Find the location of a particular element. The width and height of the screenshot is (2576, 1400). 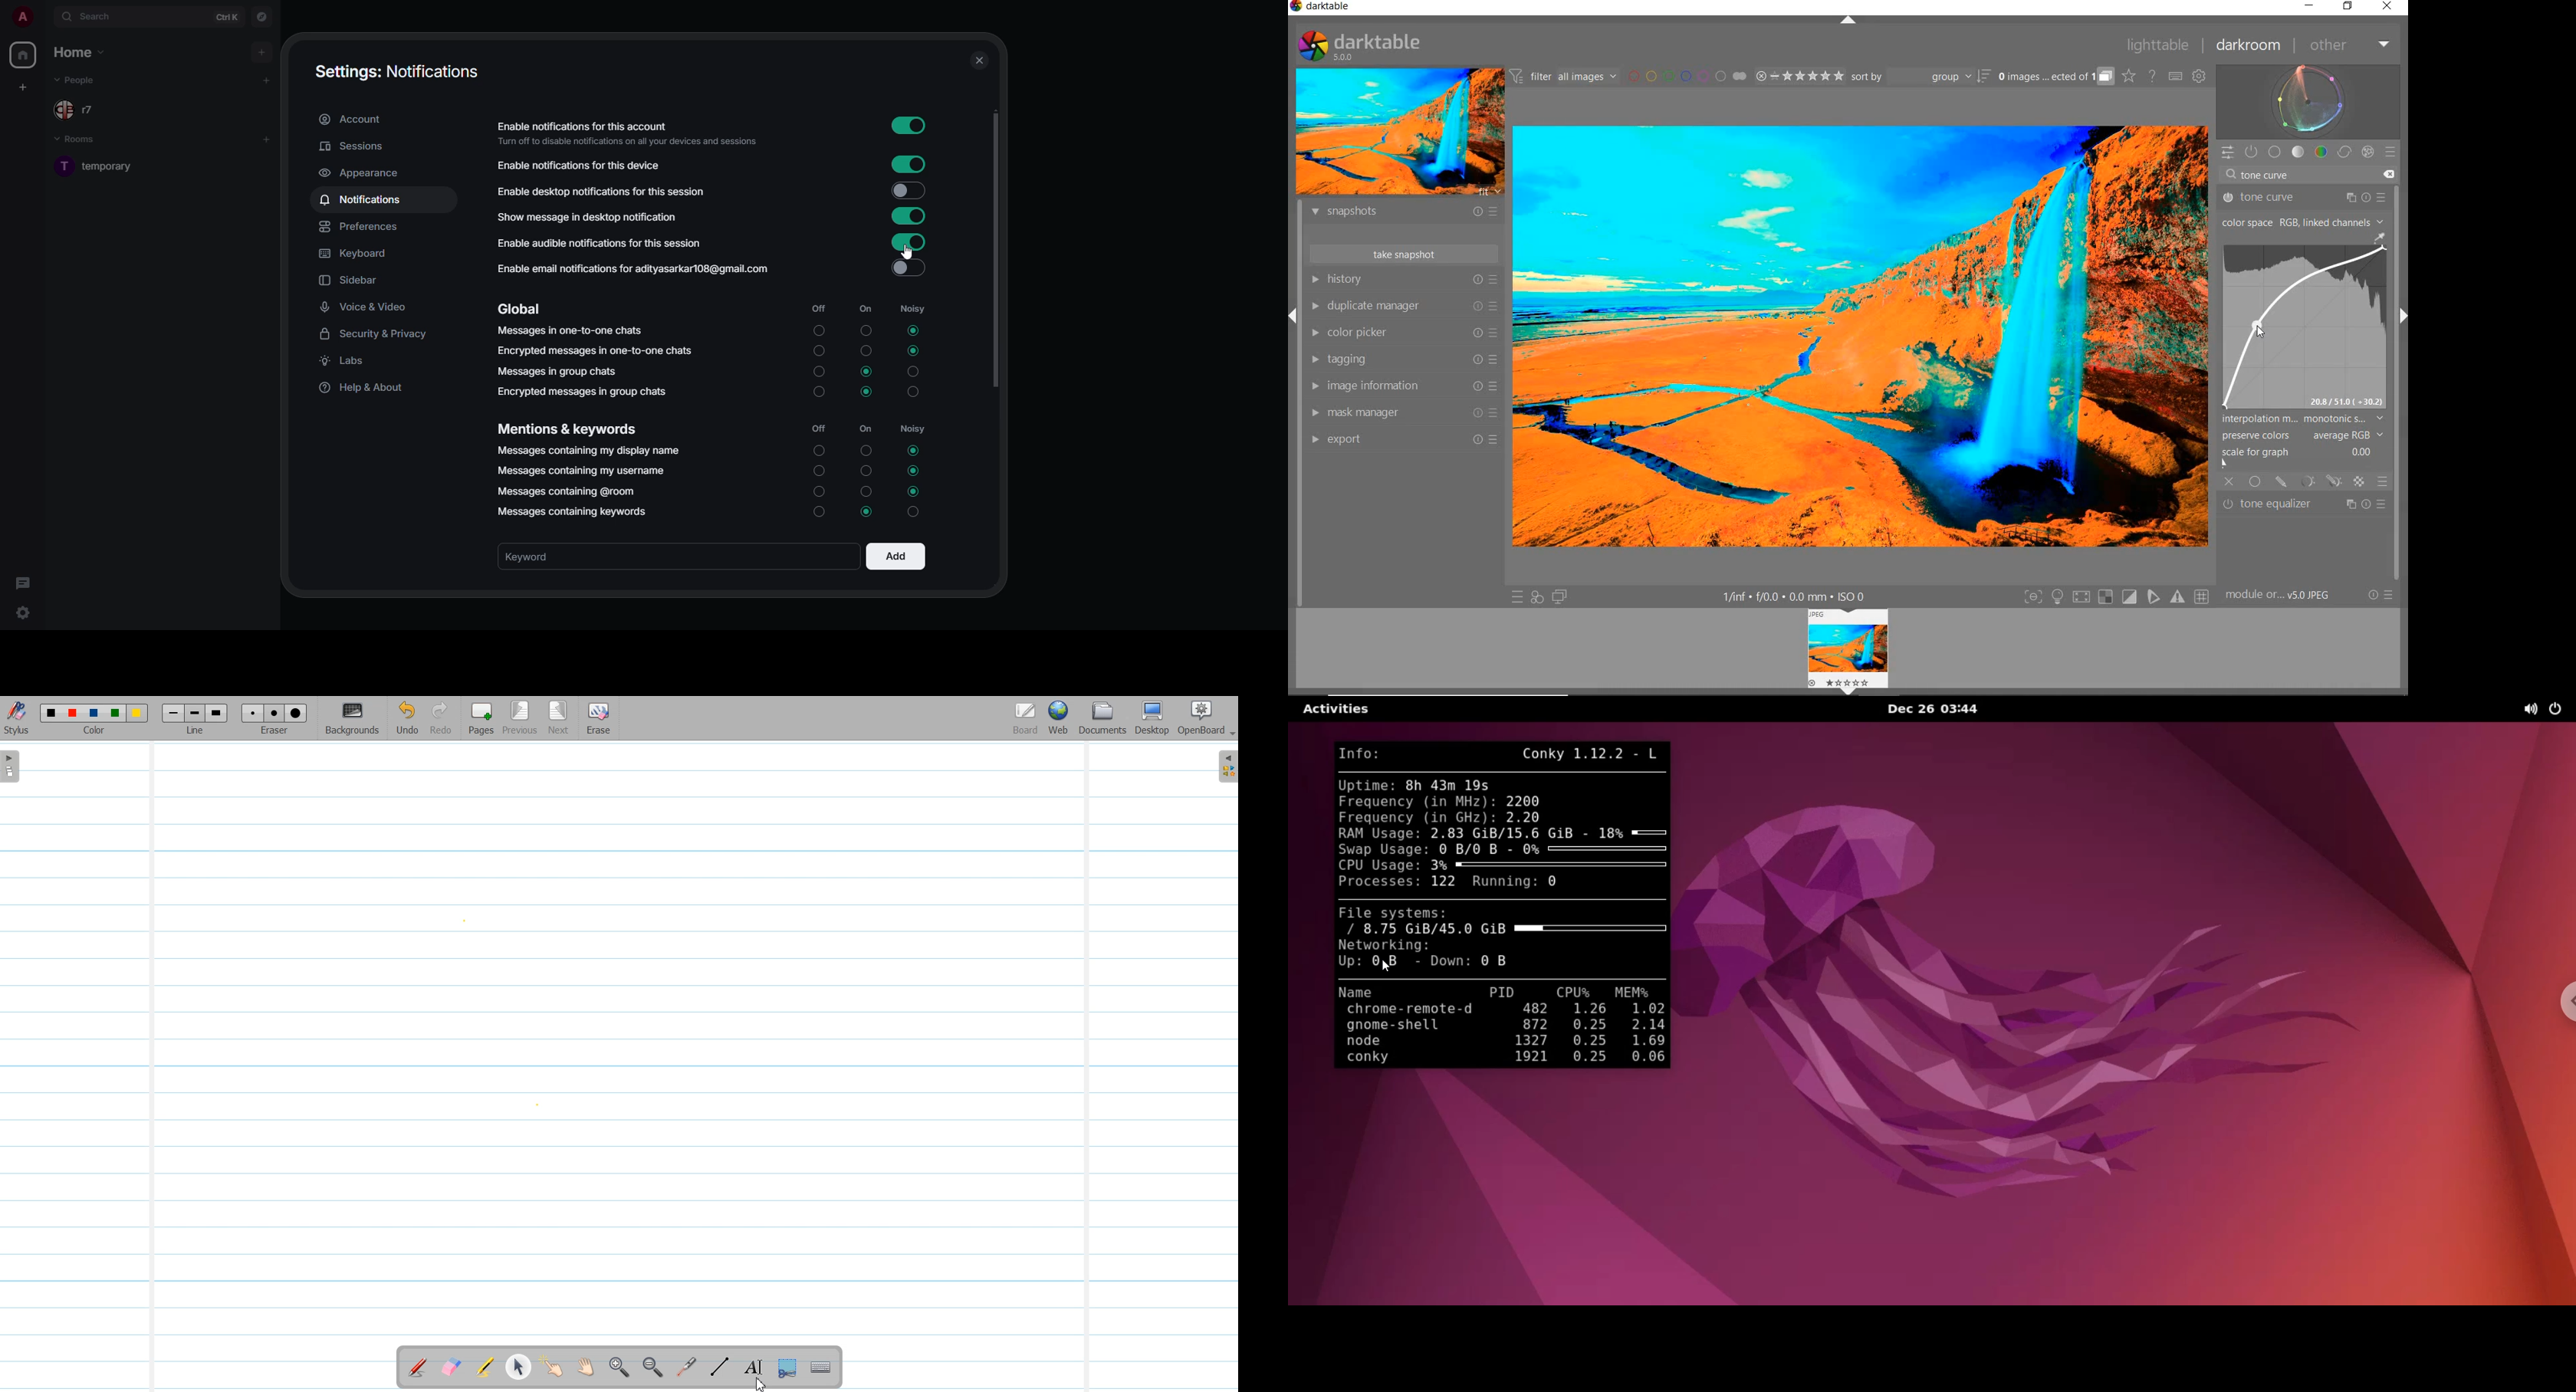

on is located at coordinates (865, 469).